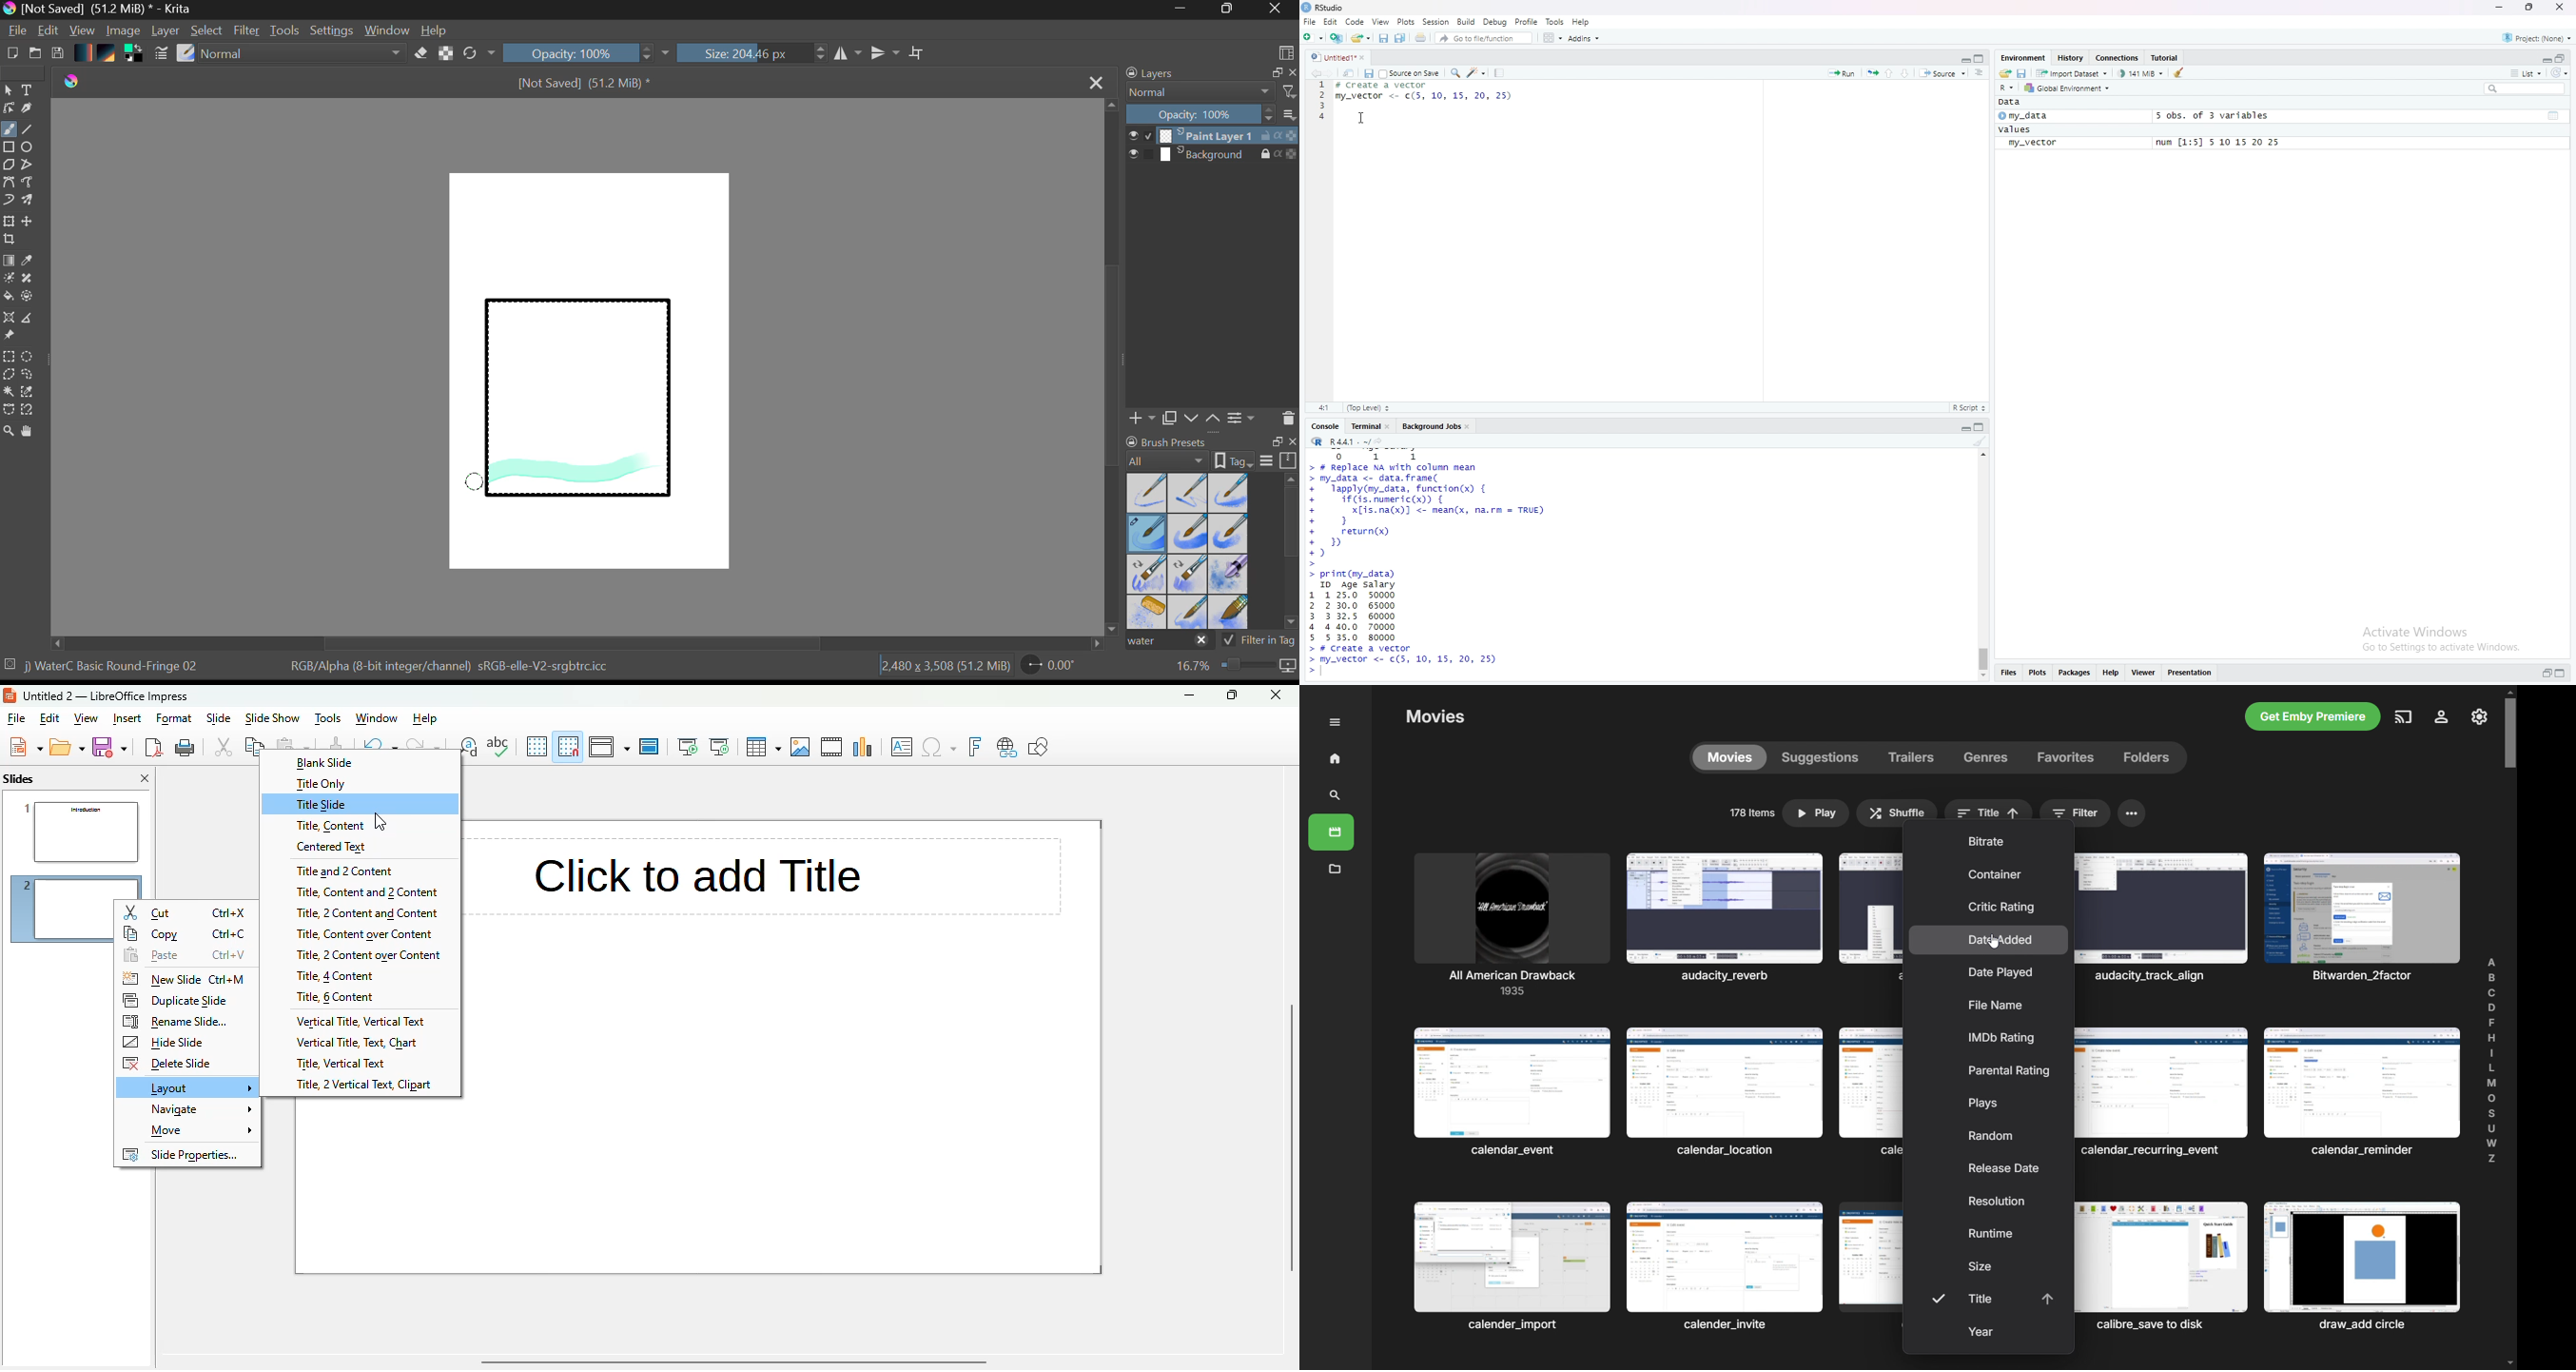  I want to click on create a project, so click(1337, 38).